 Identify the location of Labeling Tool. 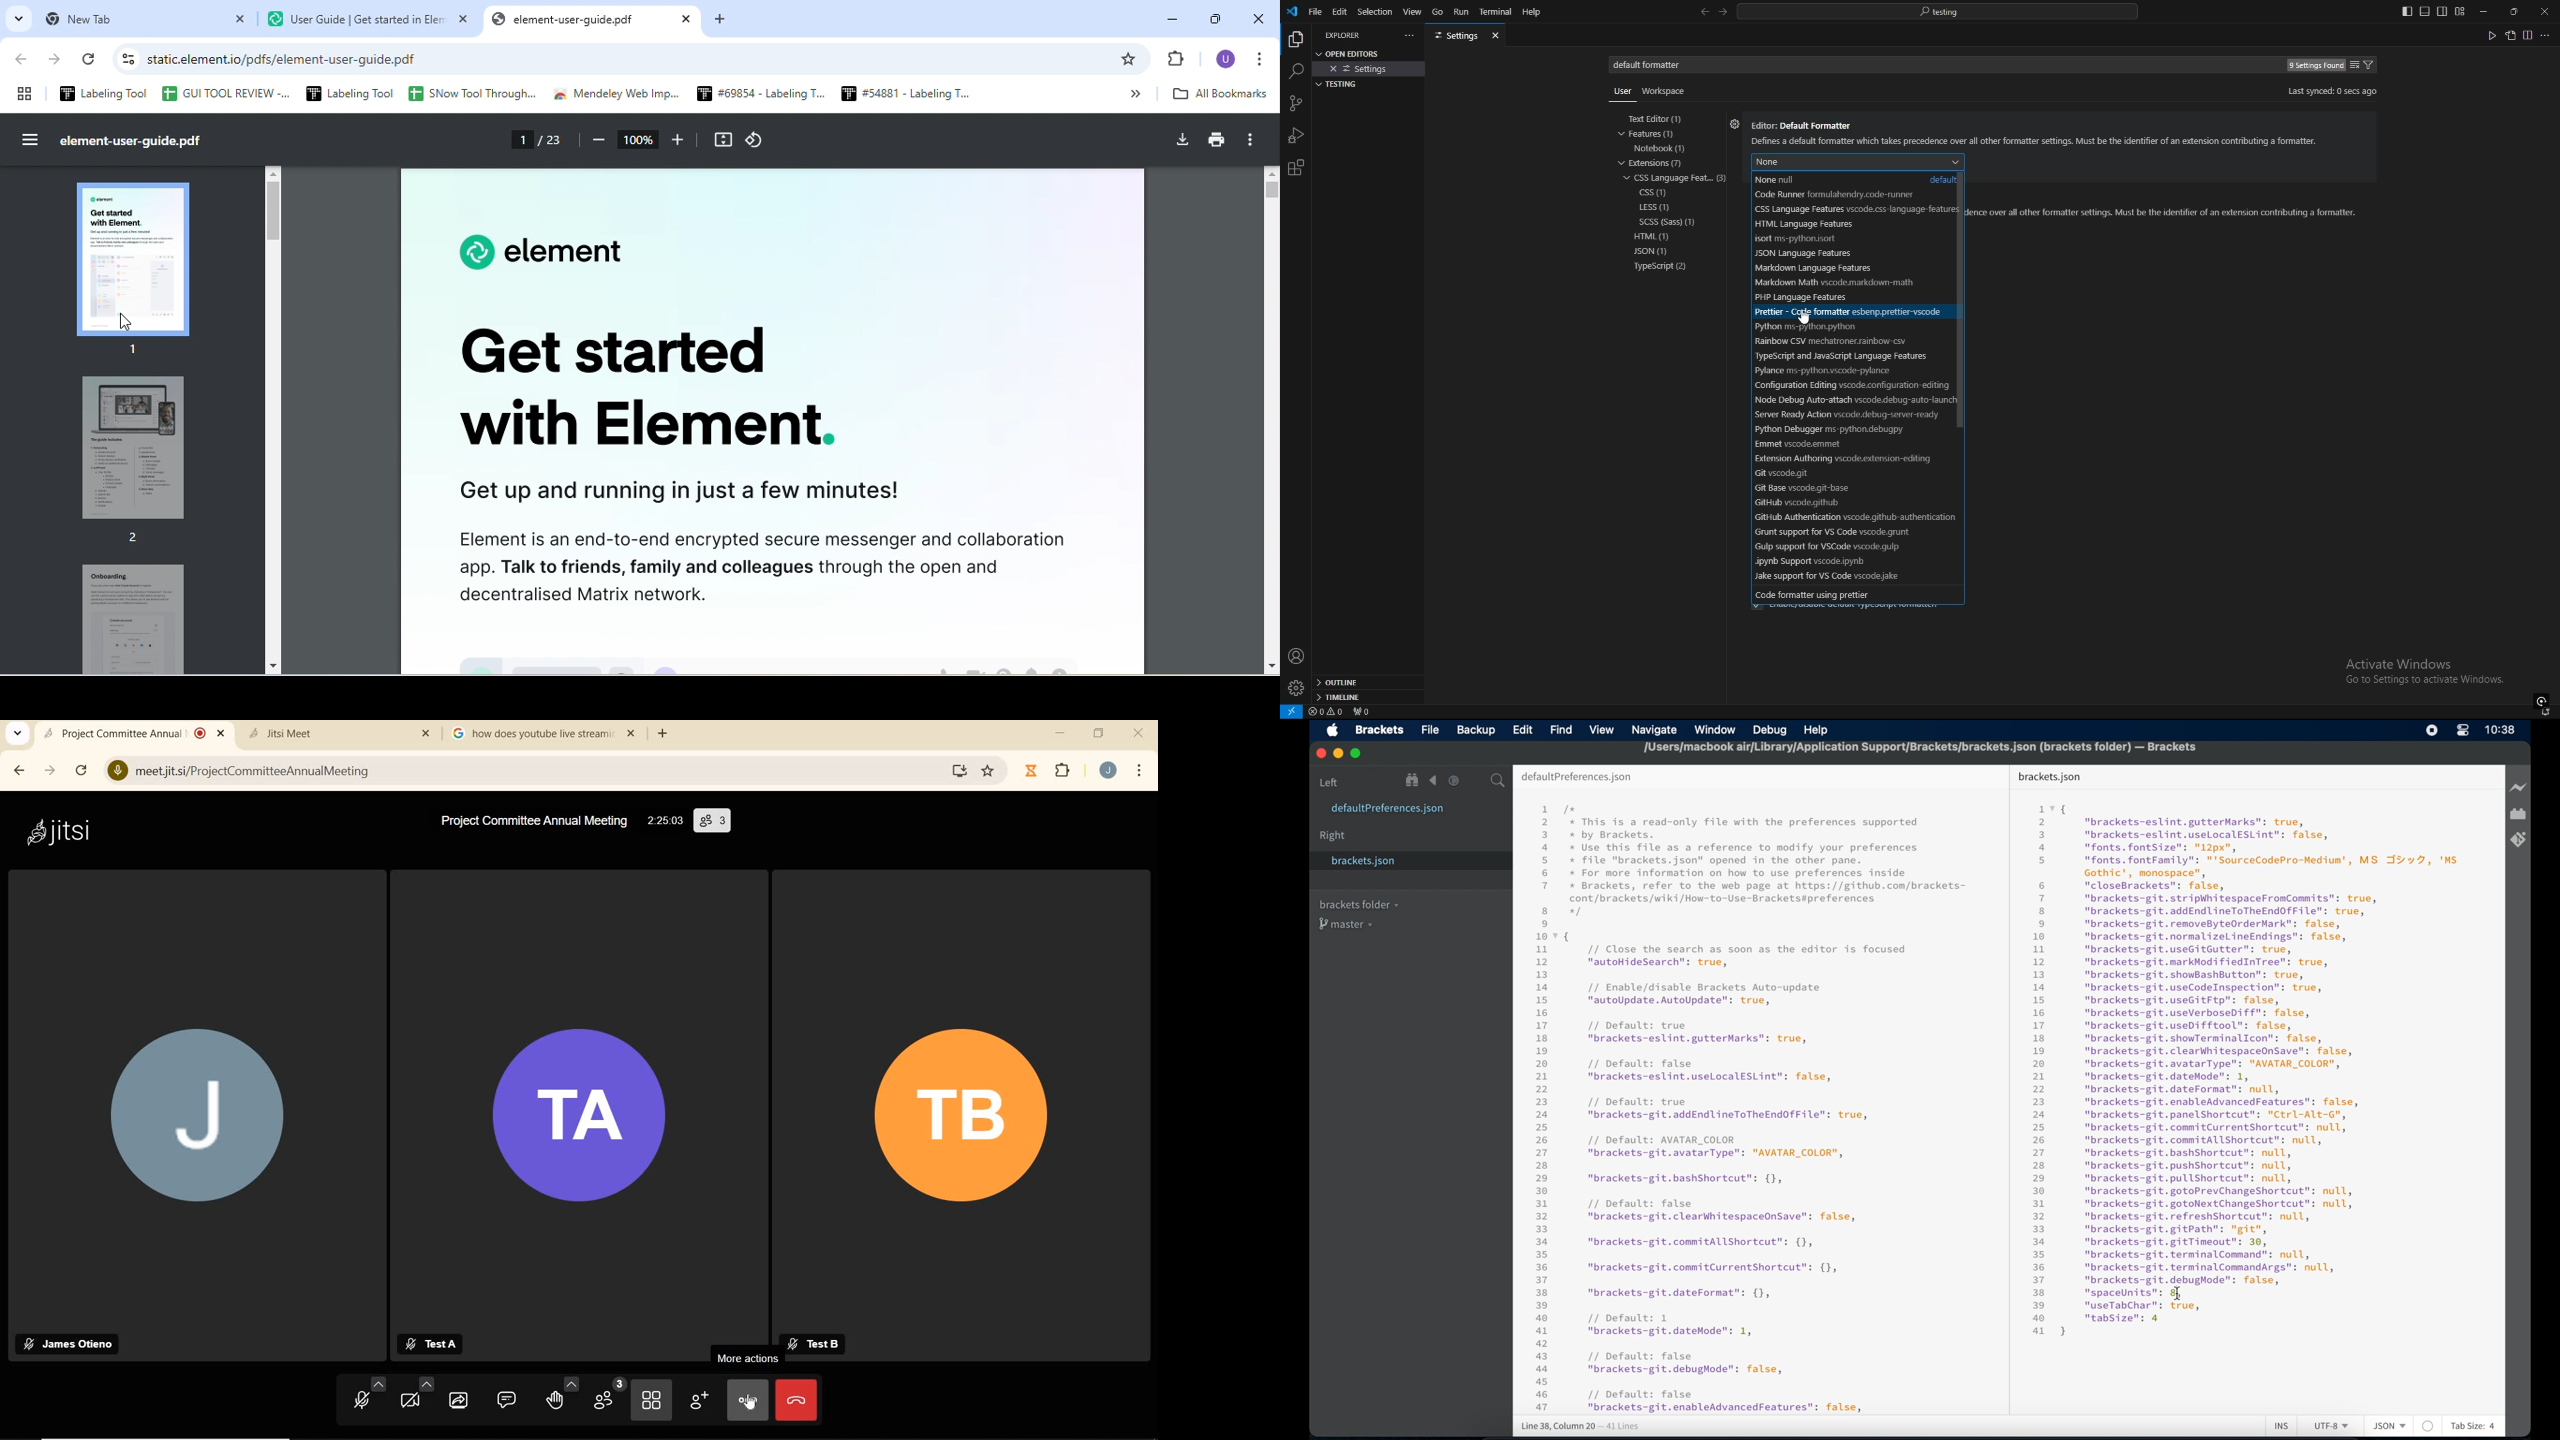
(105, 94).